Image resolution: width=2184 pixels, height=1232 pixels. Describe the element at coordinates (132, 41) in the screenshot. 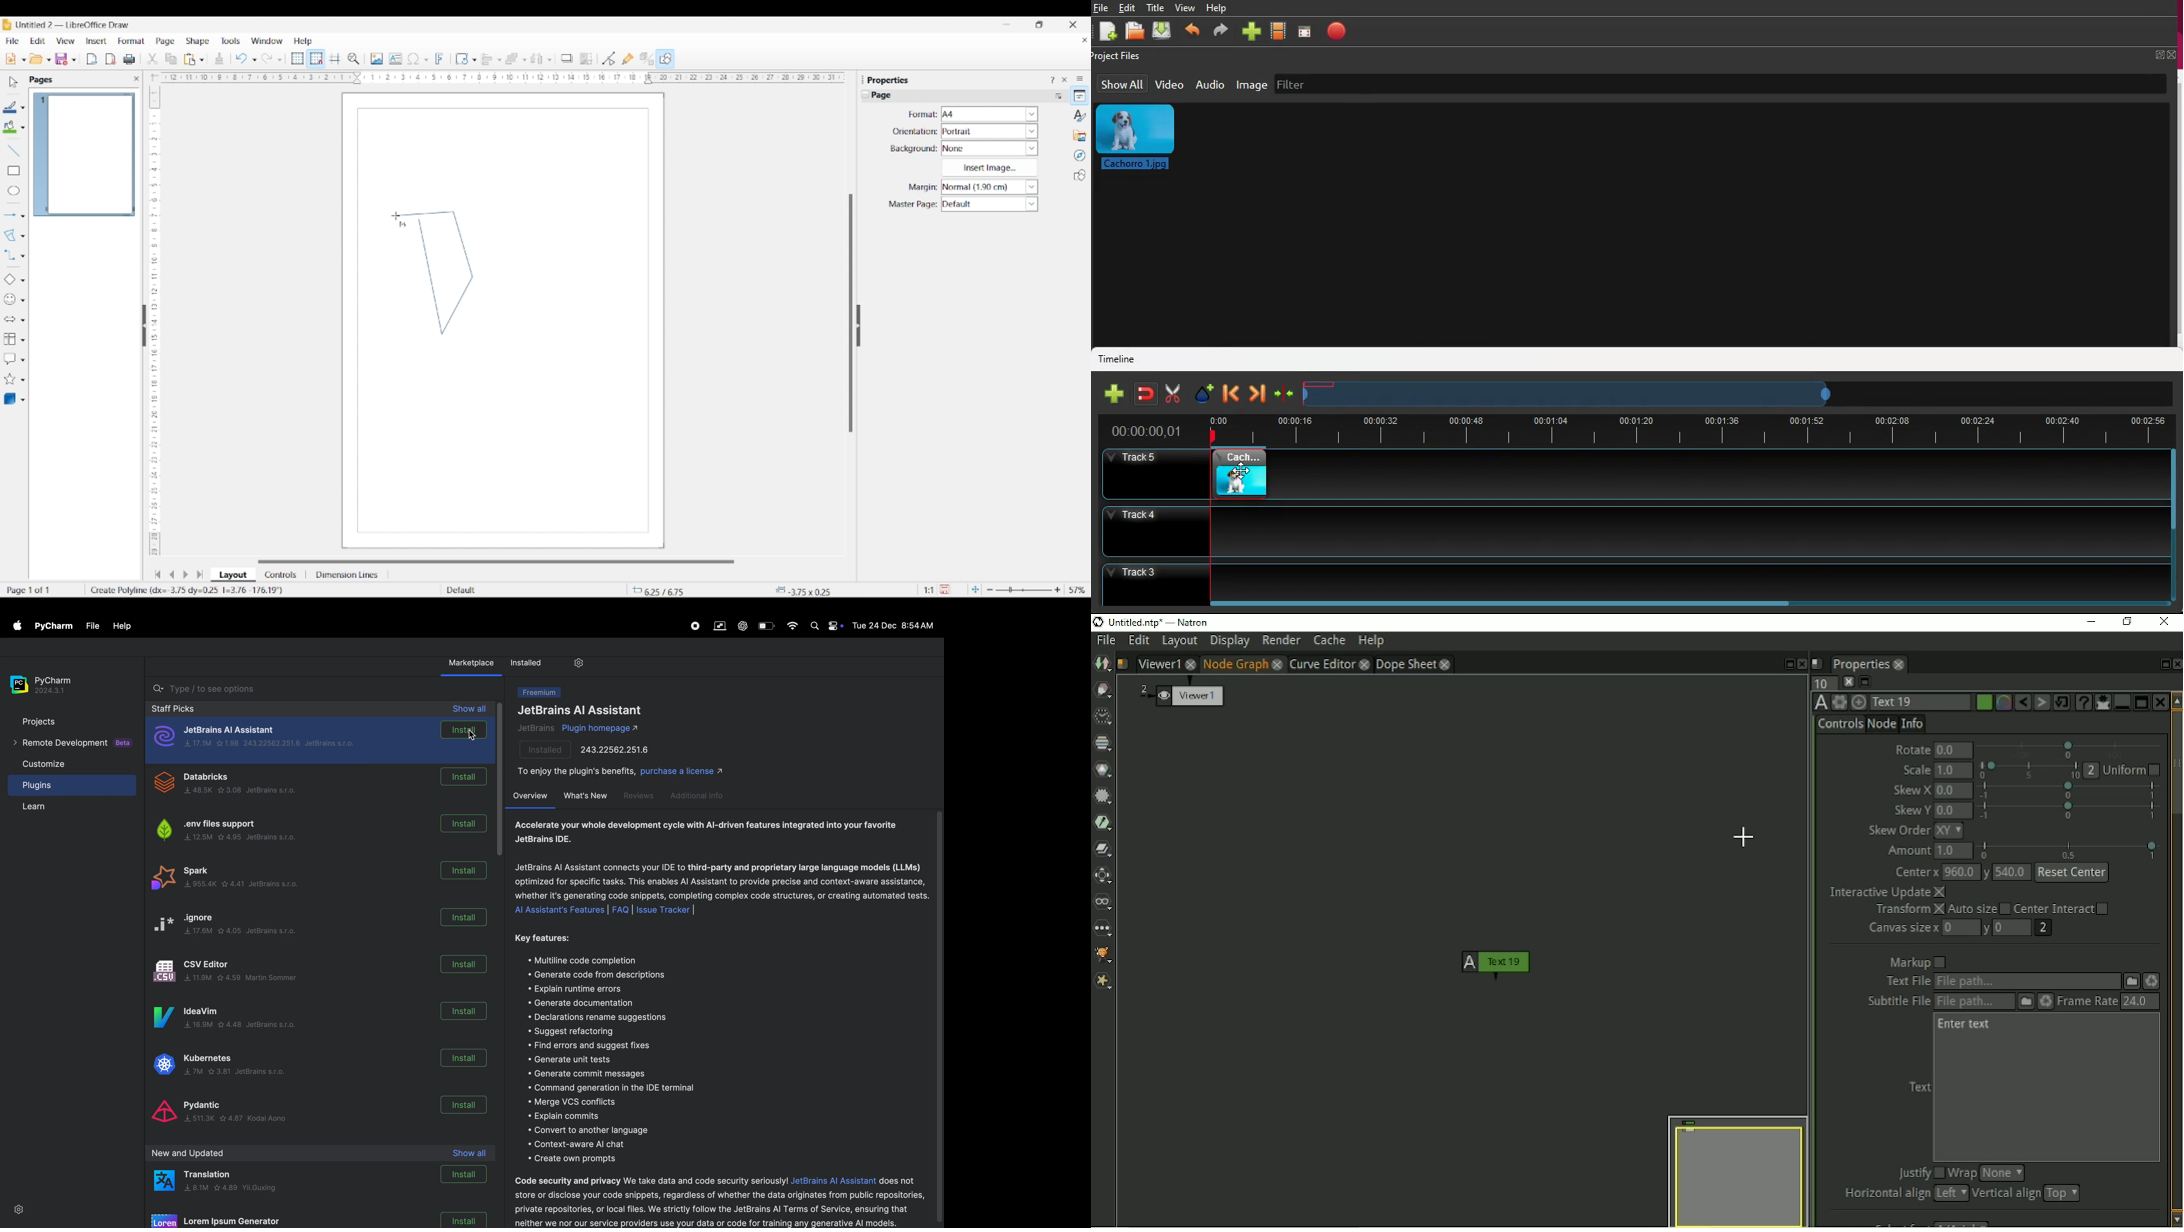

I see `Format` at that location.